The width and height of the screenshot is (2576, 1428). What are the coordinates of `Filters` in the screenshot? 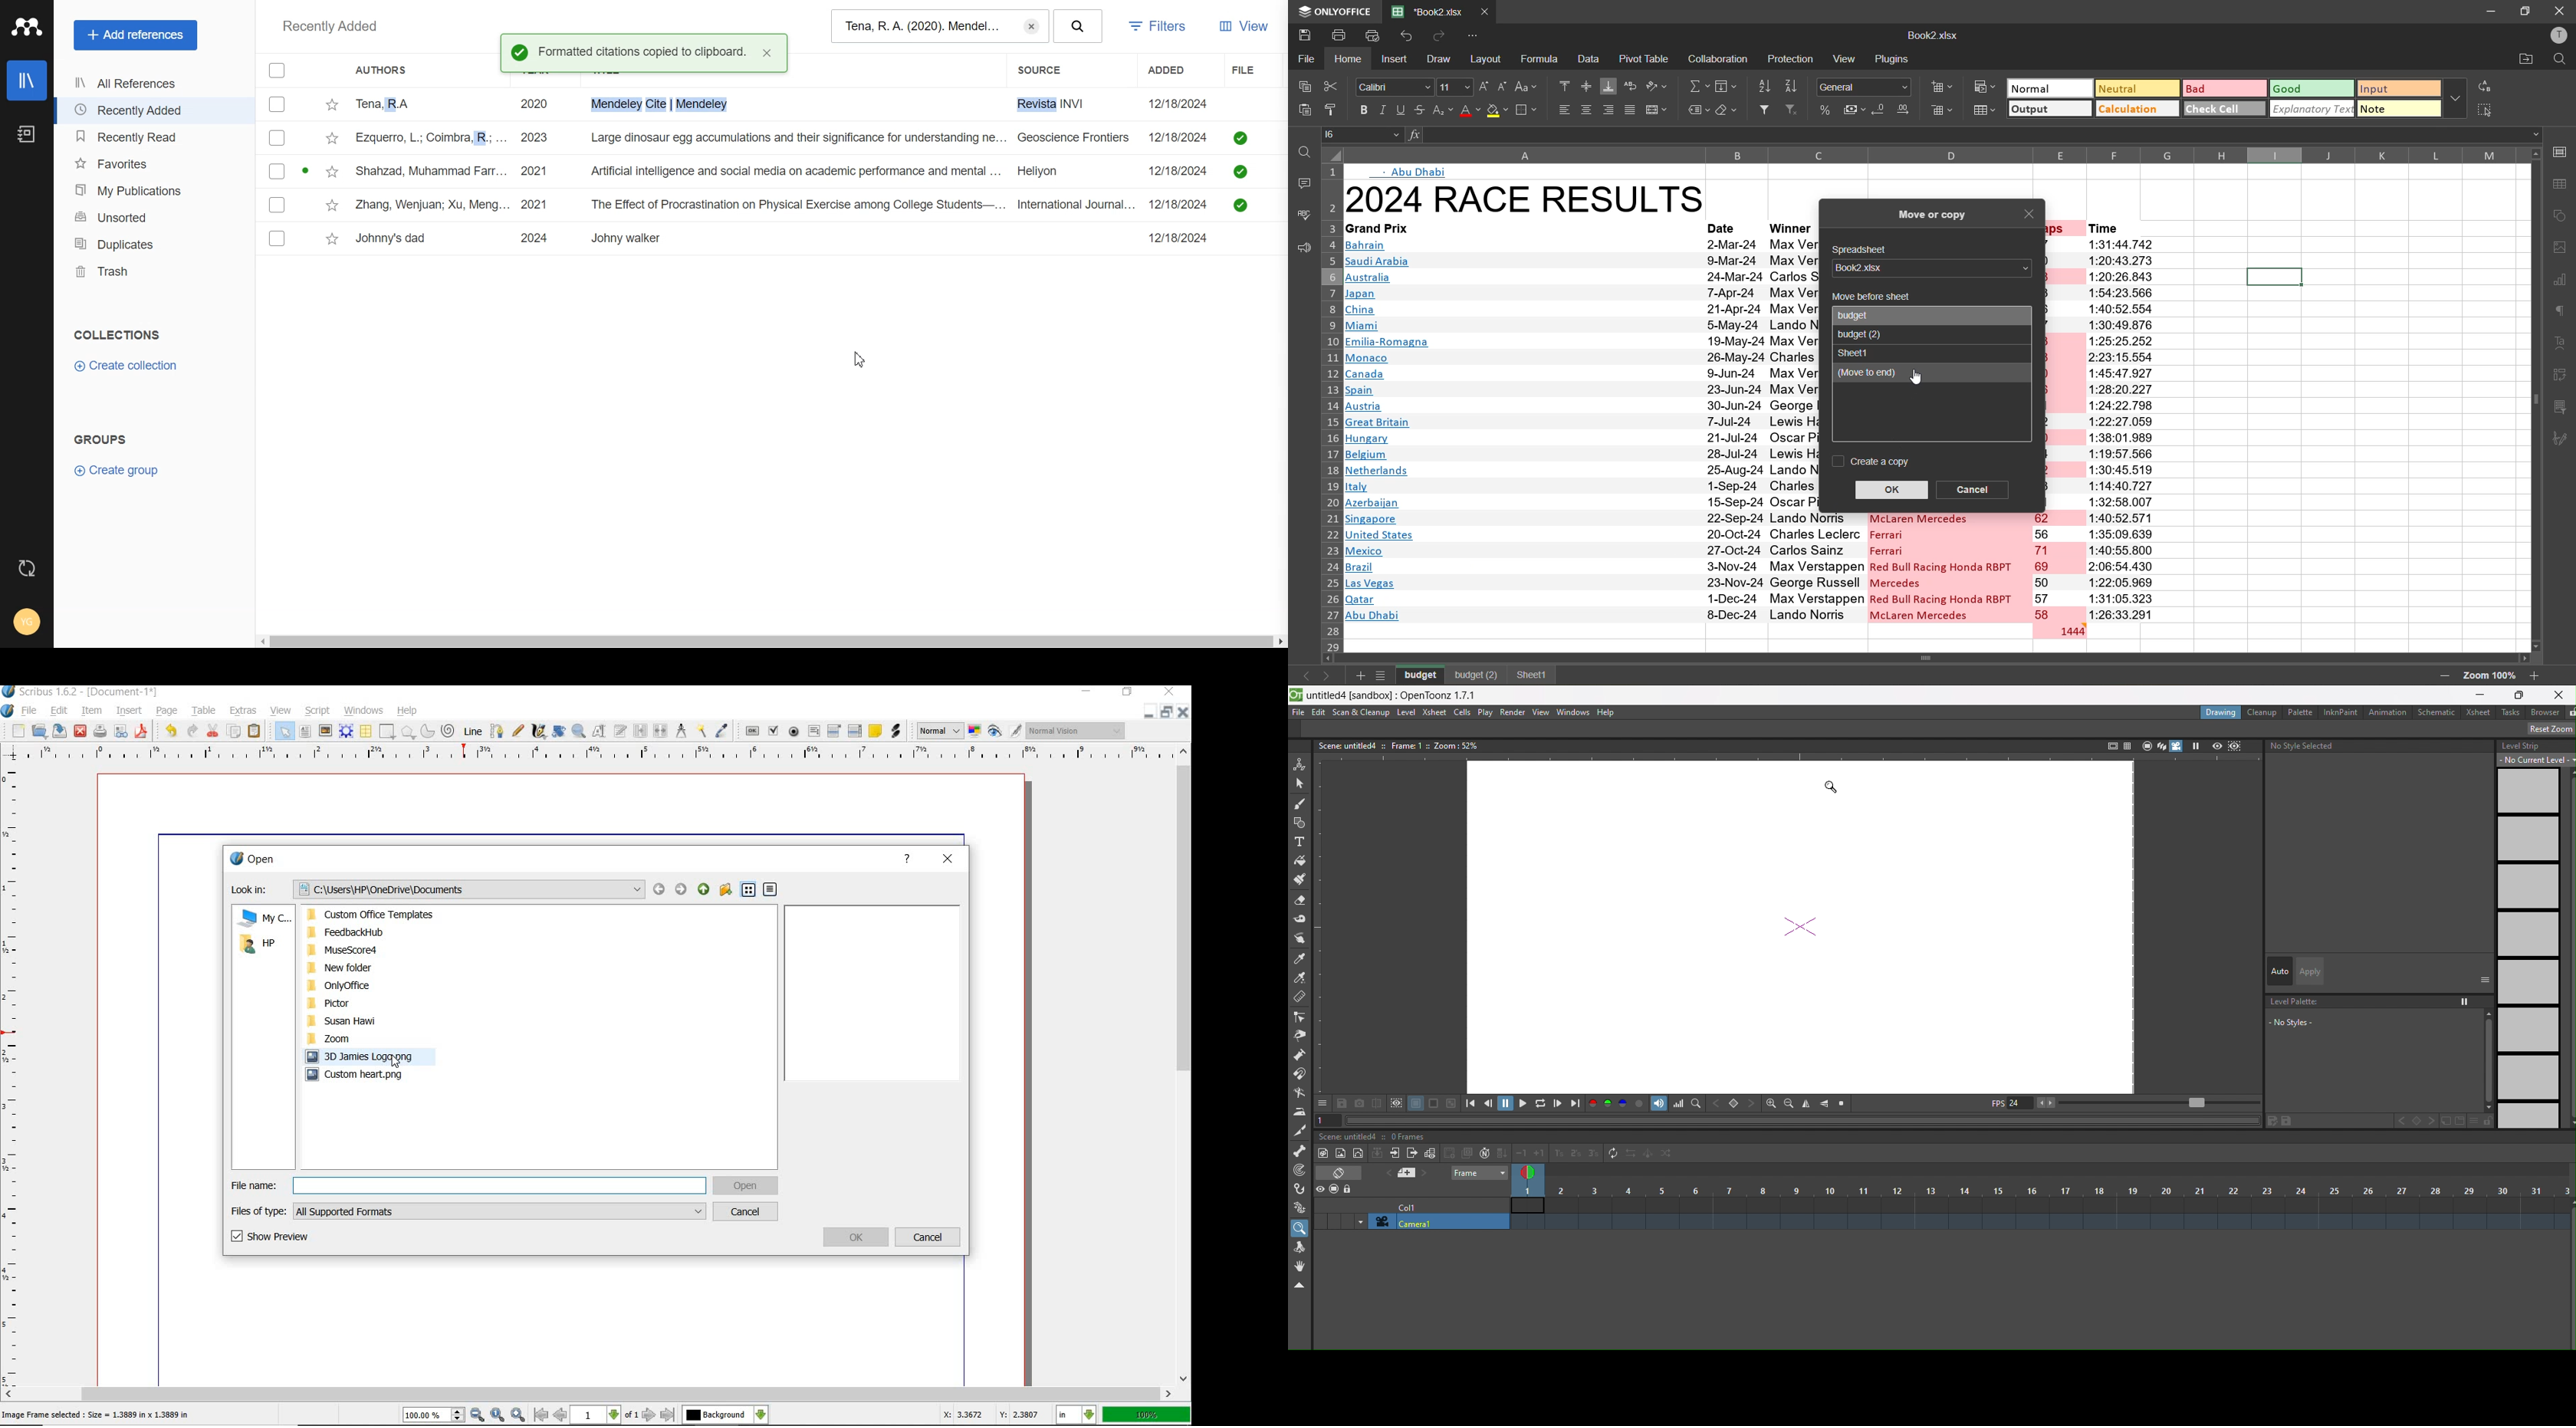 It's located at (1161, 28).